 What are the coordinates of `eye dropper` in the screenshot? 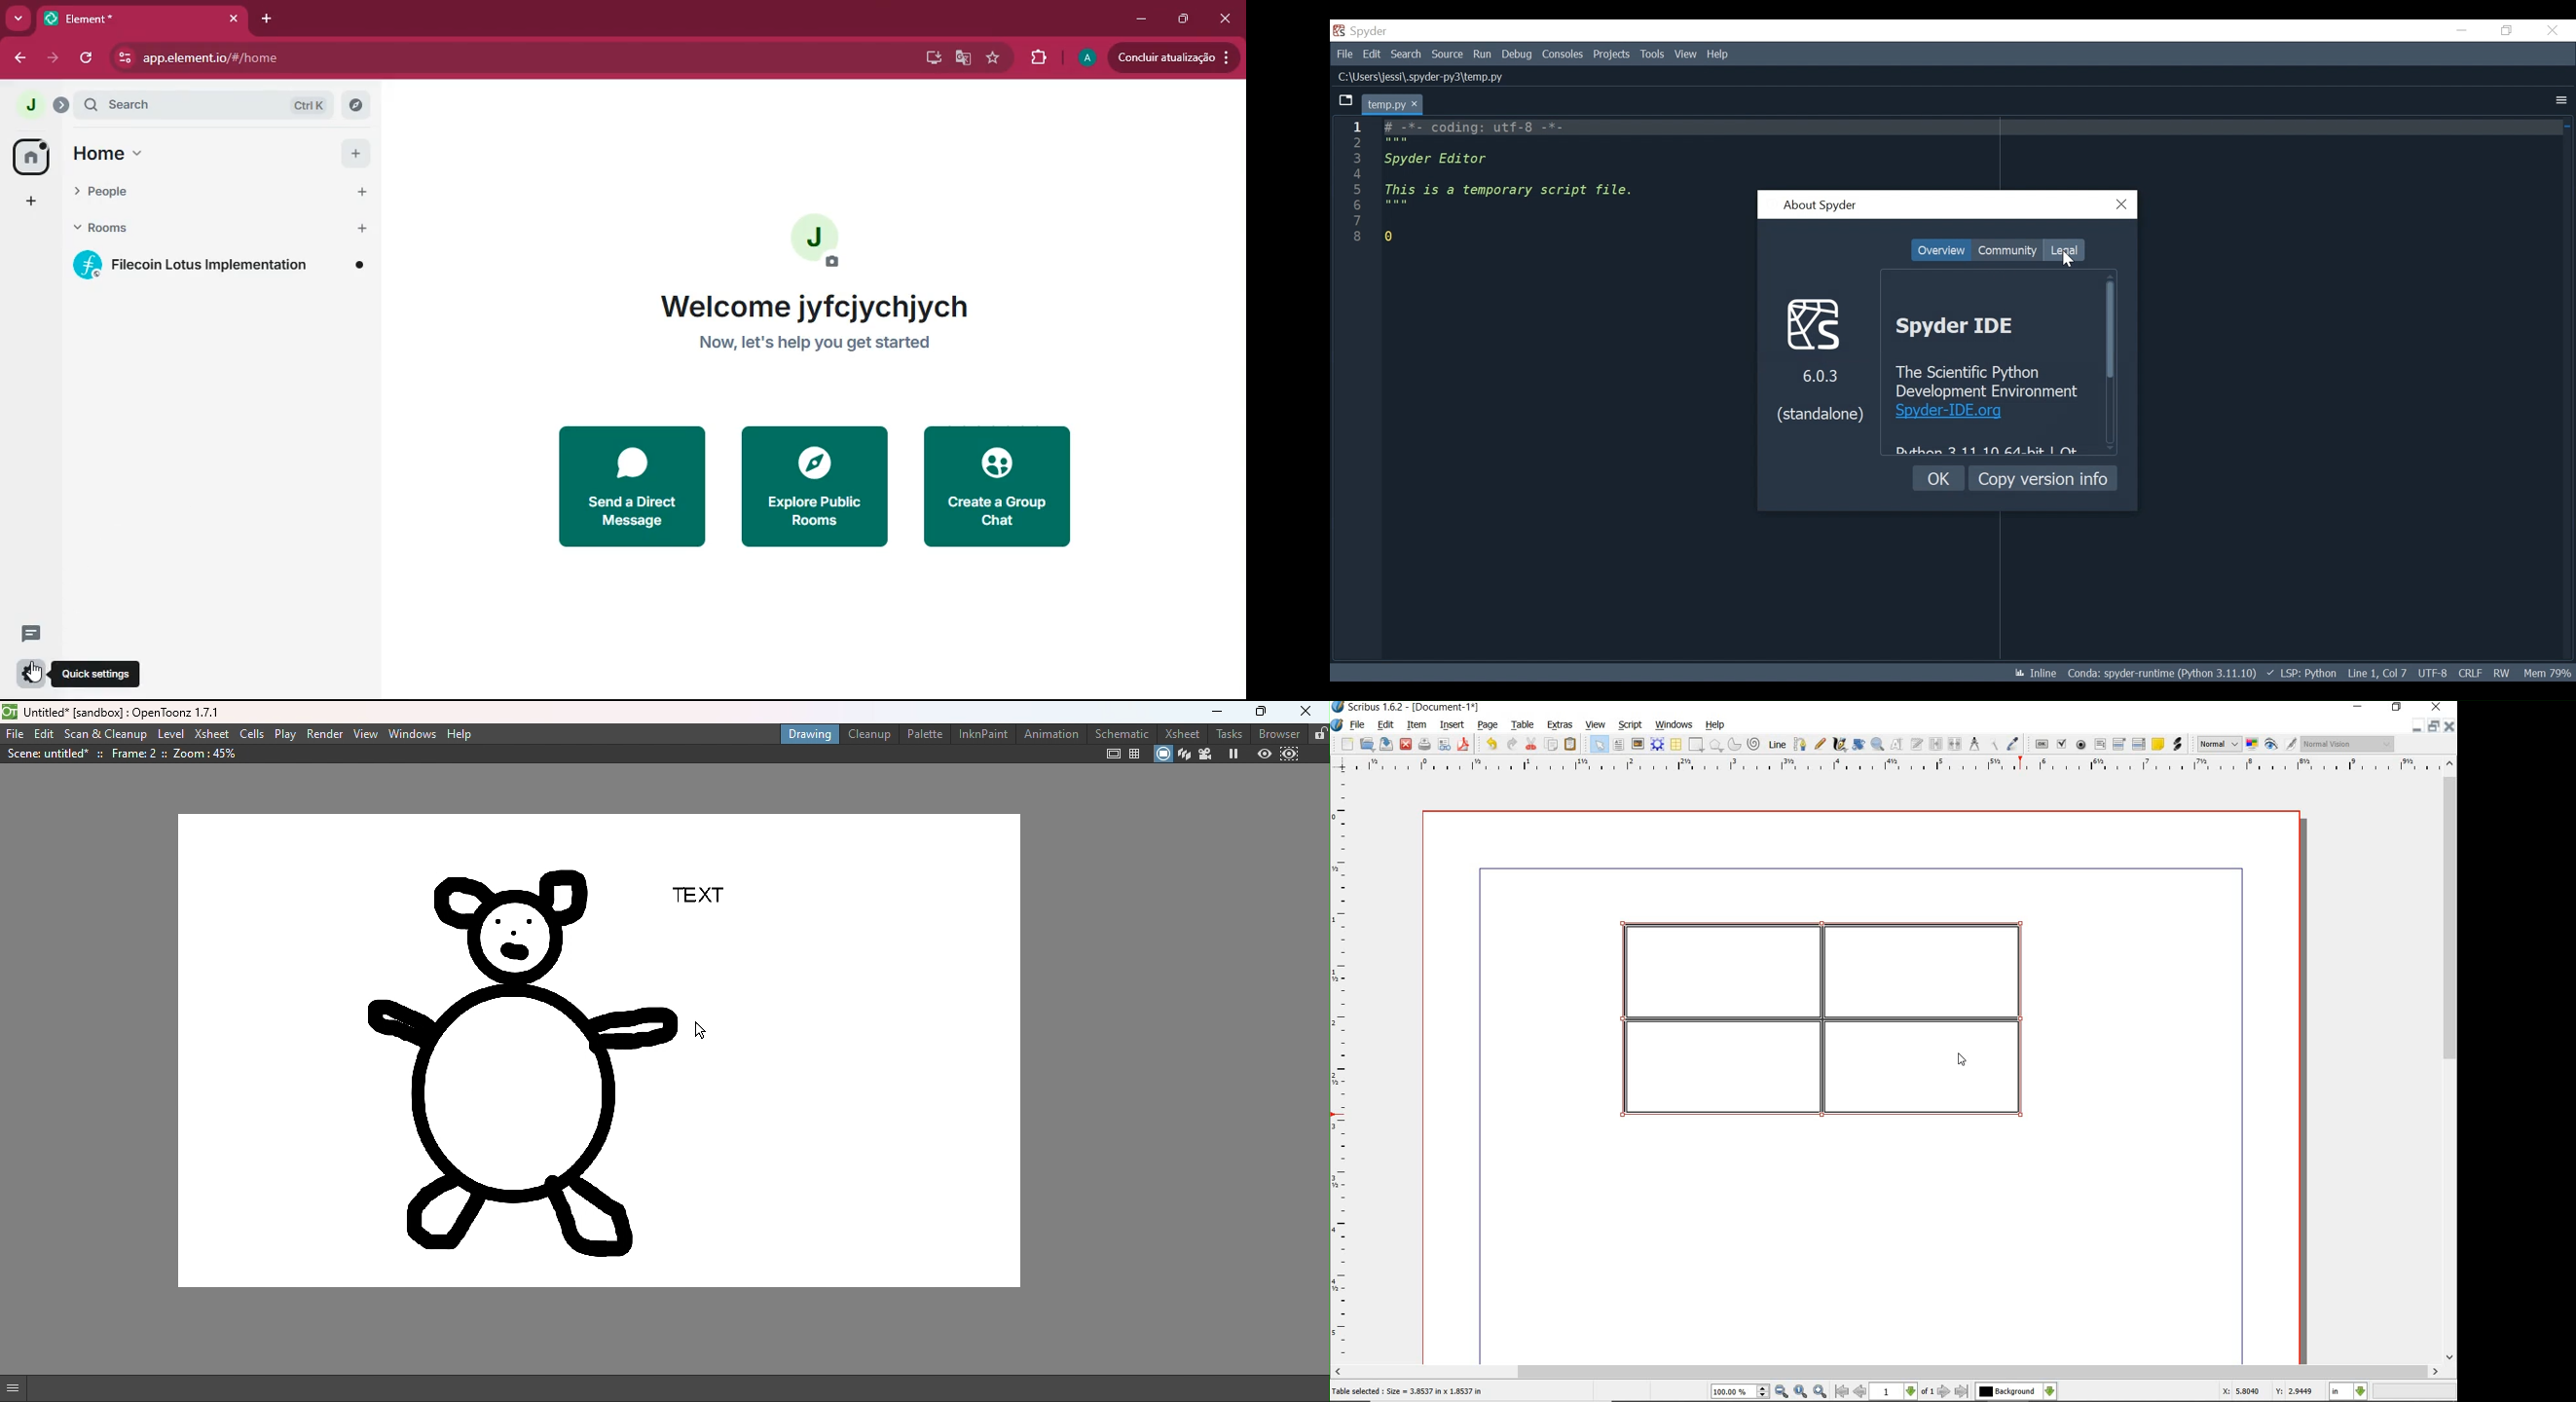 It's located at (2013, 744).